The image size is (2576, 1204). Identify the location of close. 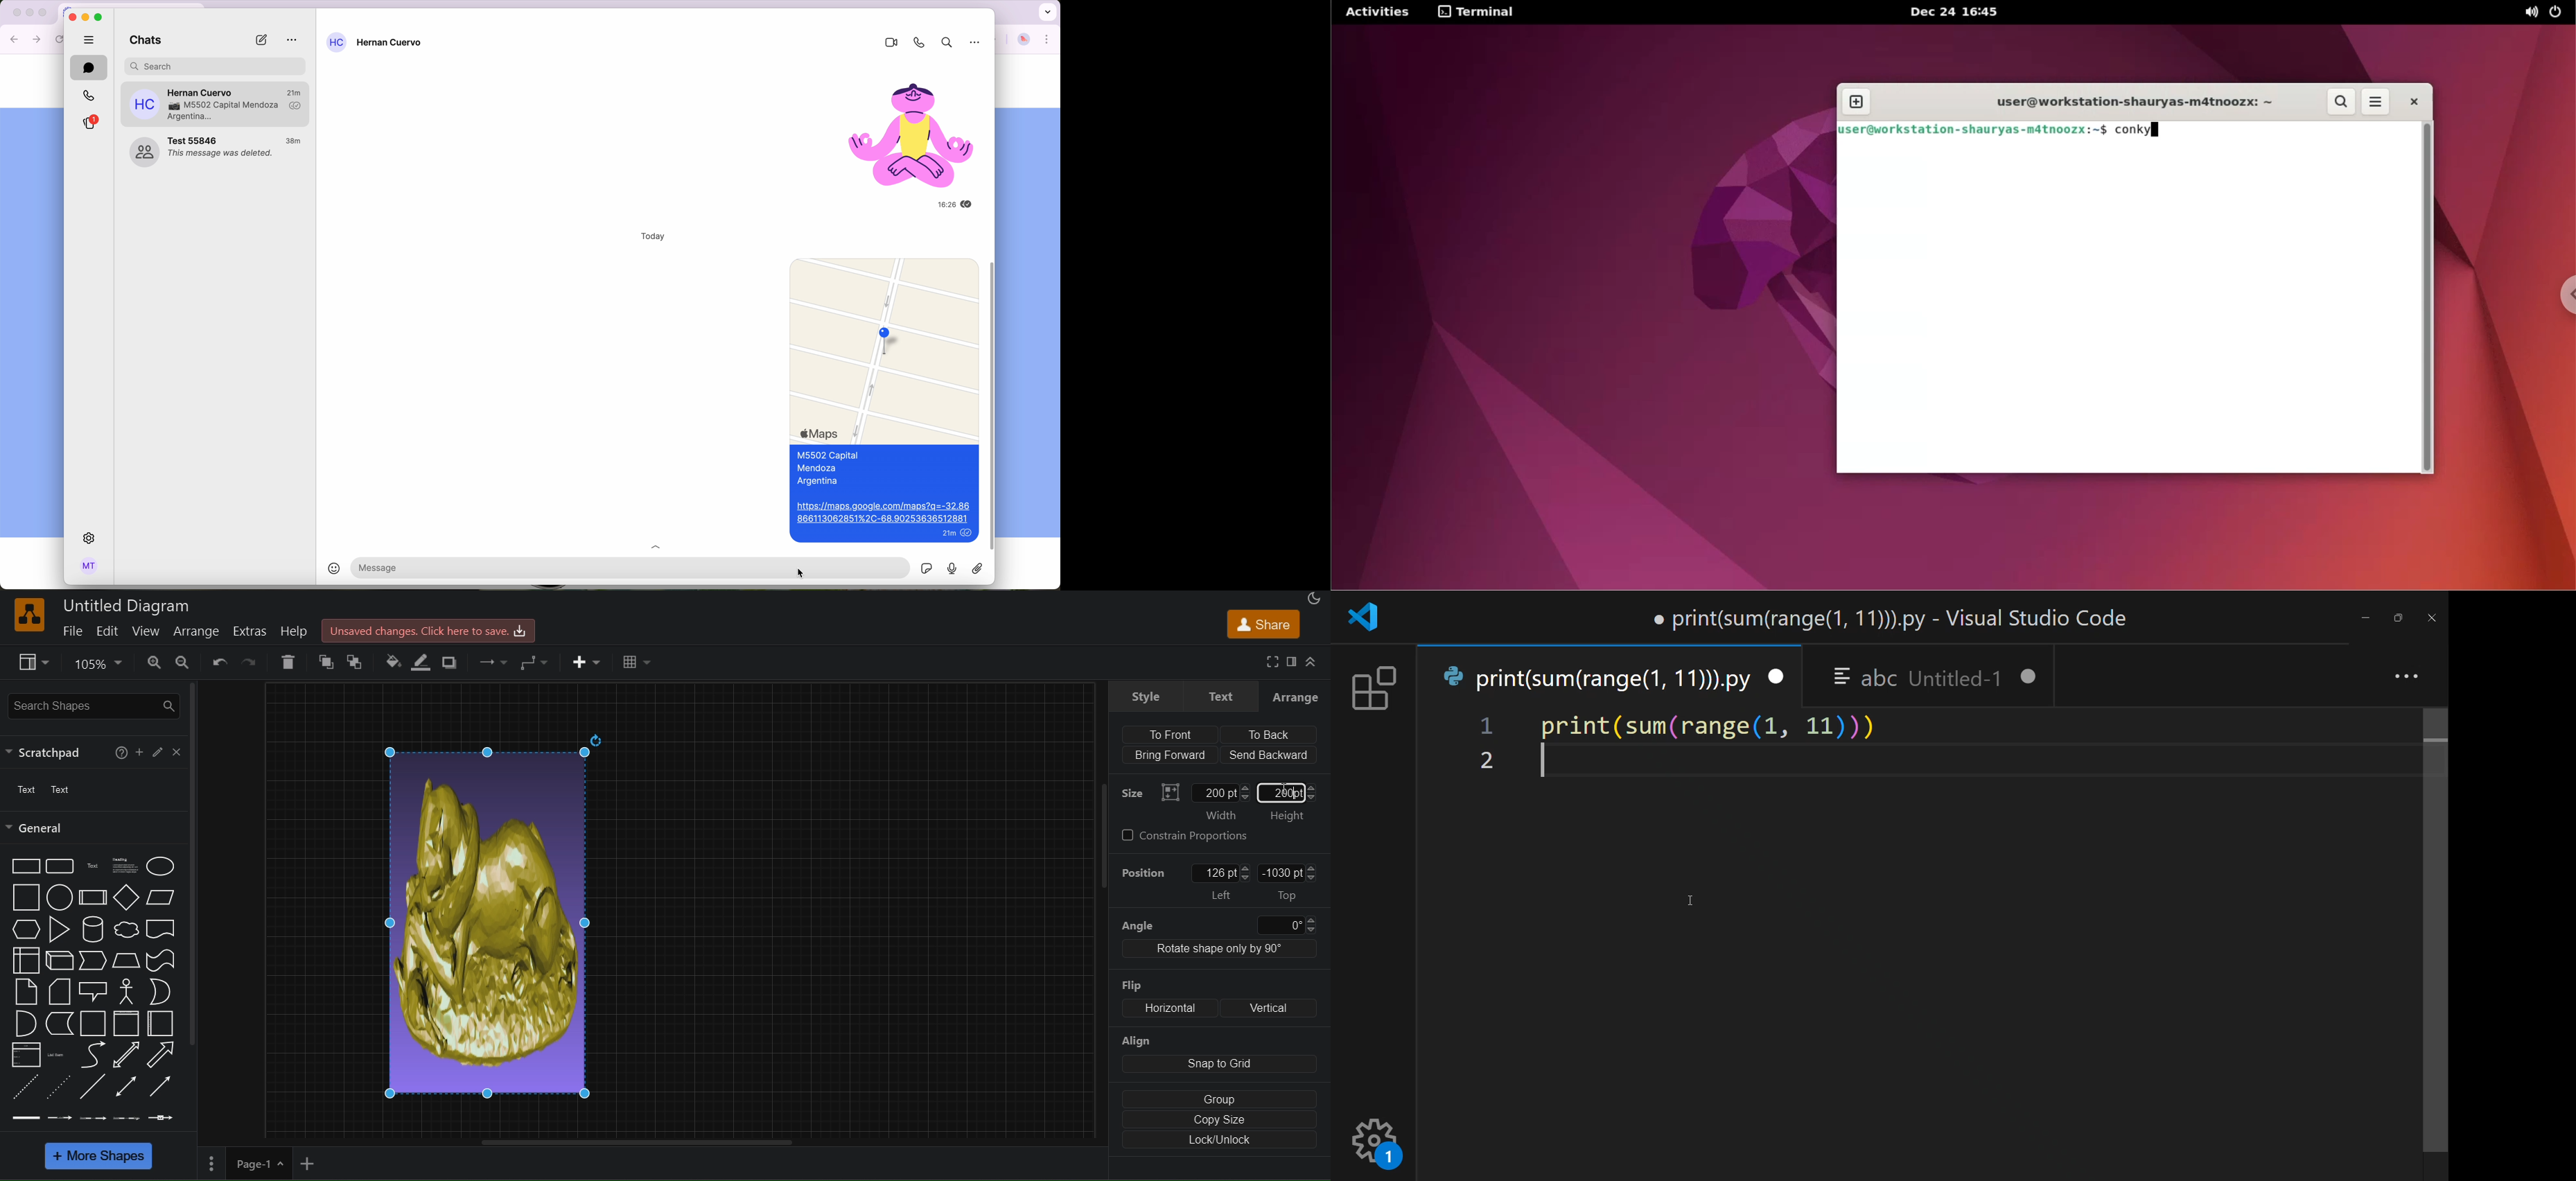
(177, 752).